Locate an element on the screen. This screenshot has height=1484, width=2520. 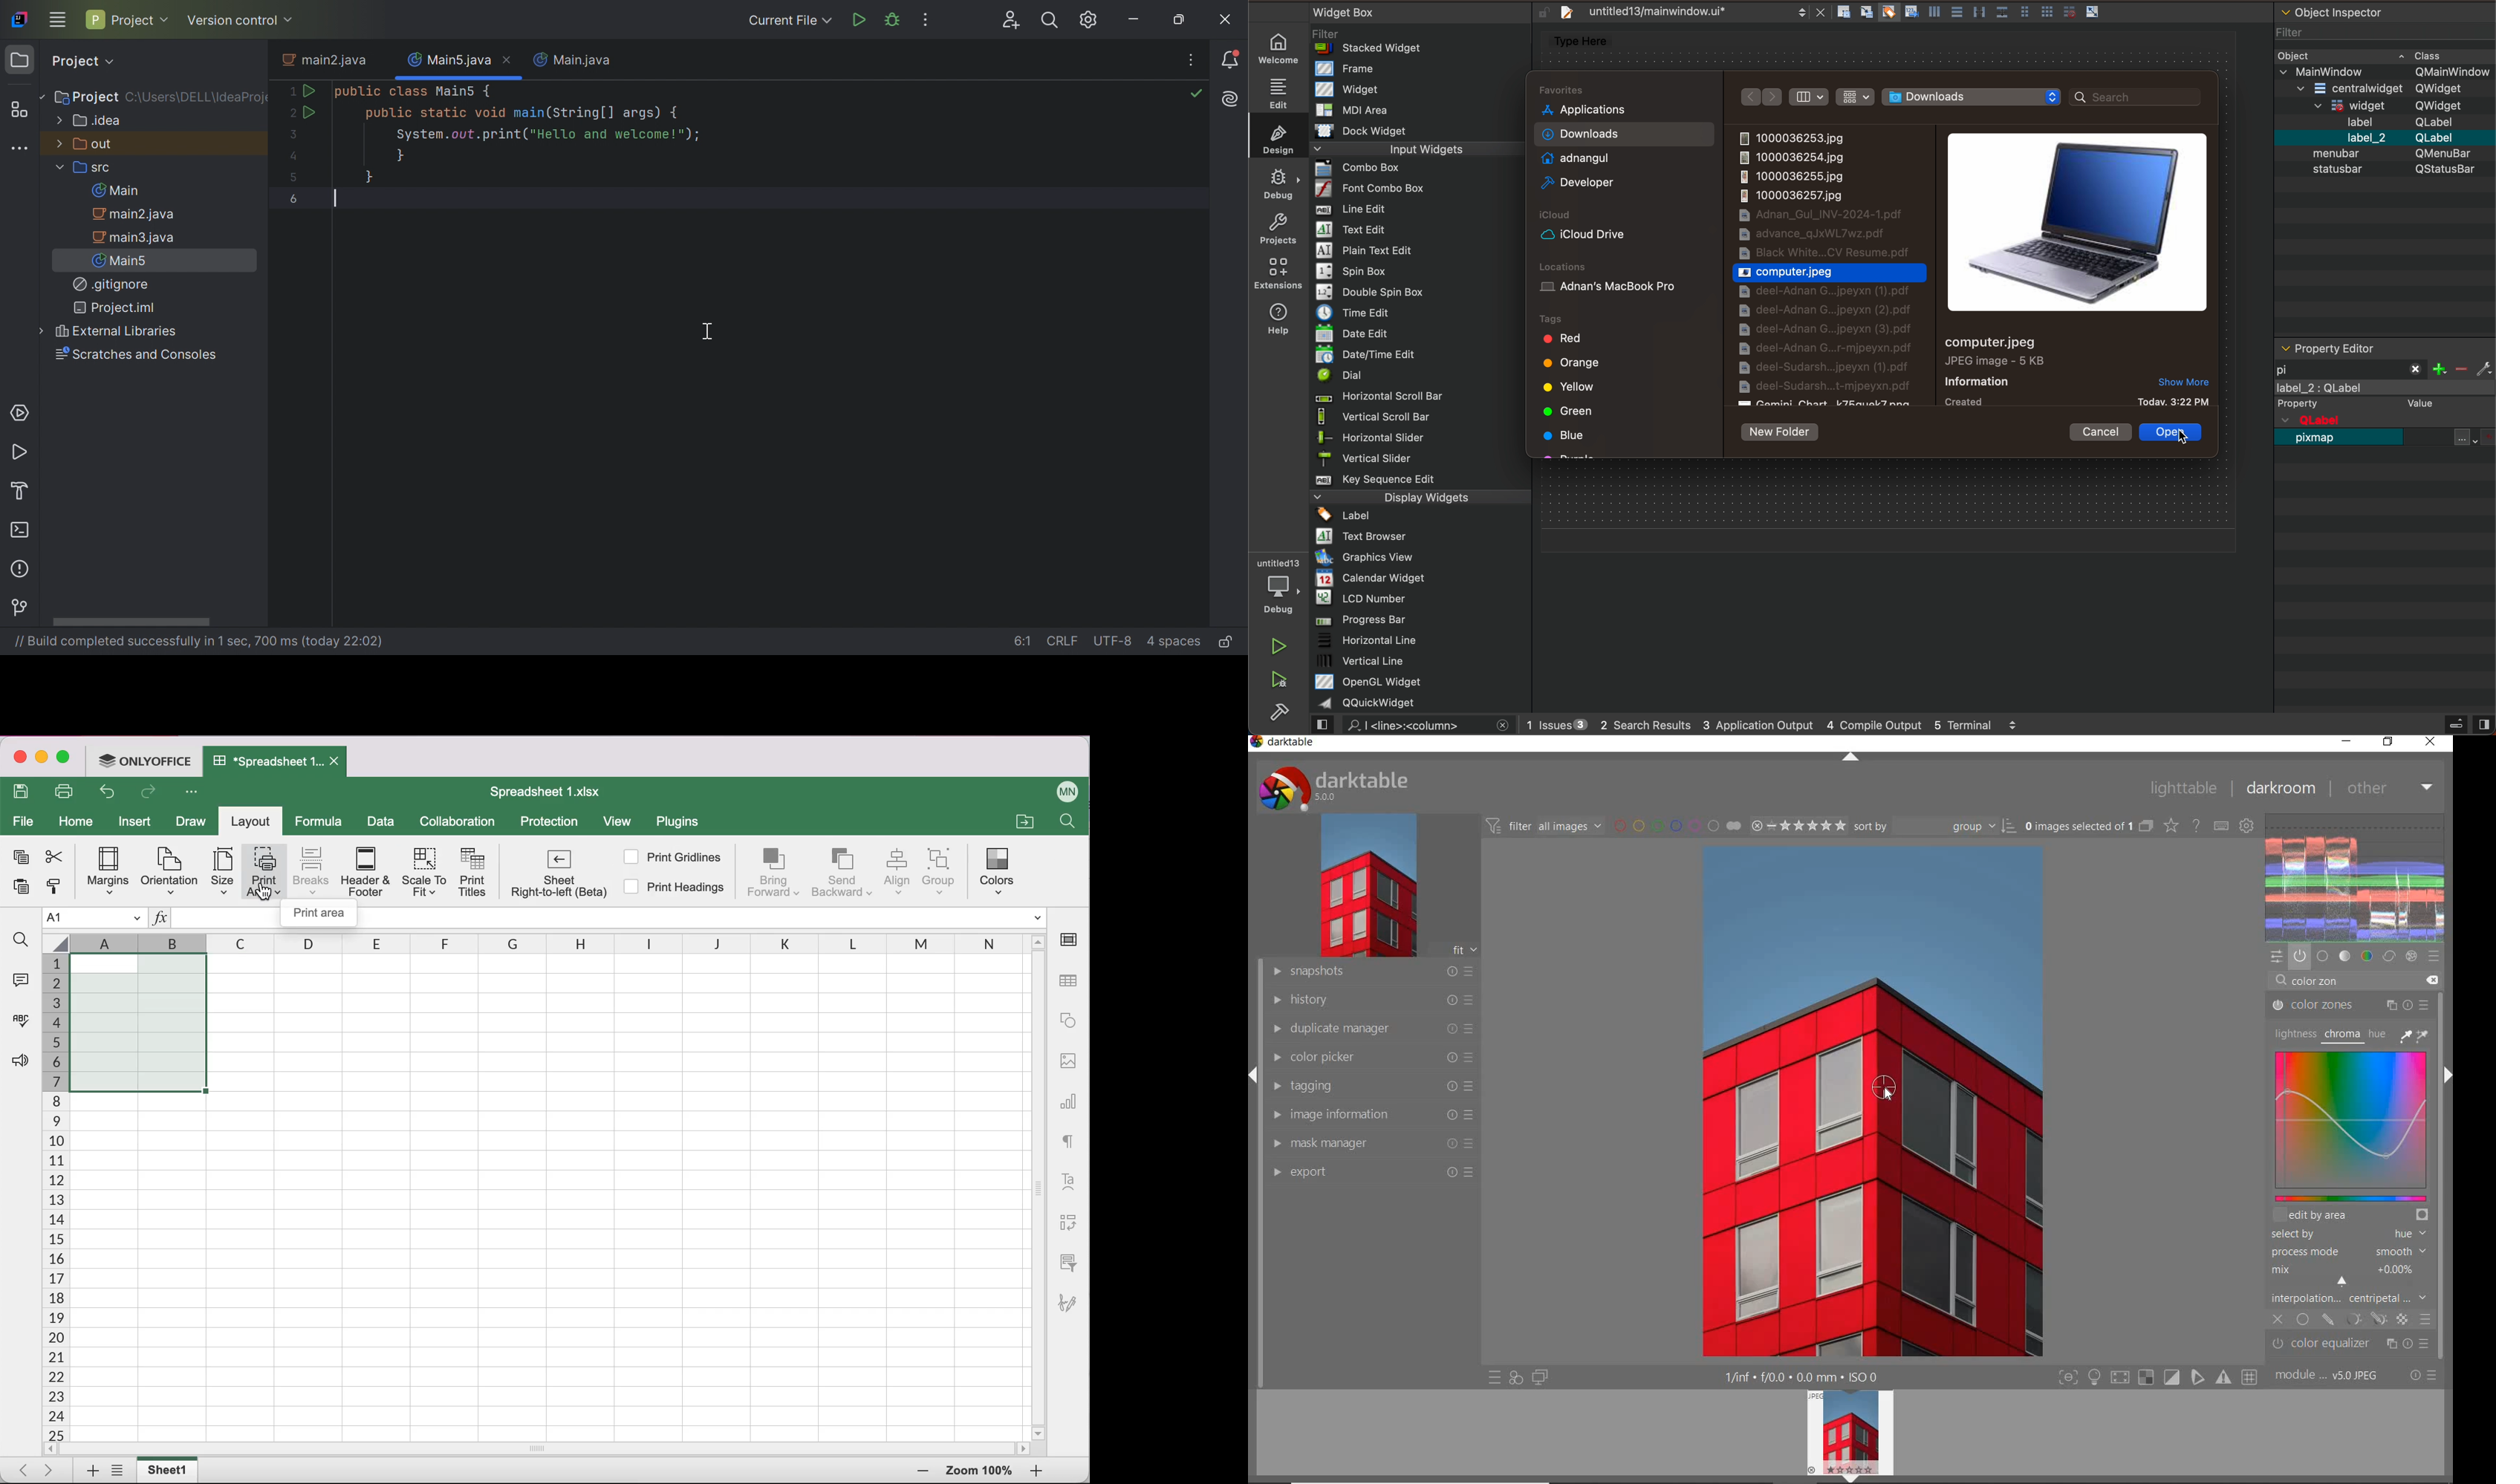
plugins is located at coordinates (683, 824).